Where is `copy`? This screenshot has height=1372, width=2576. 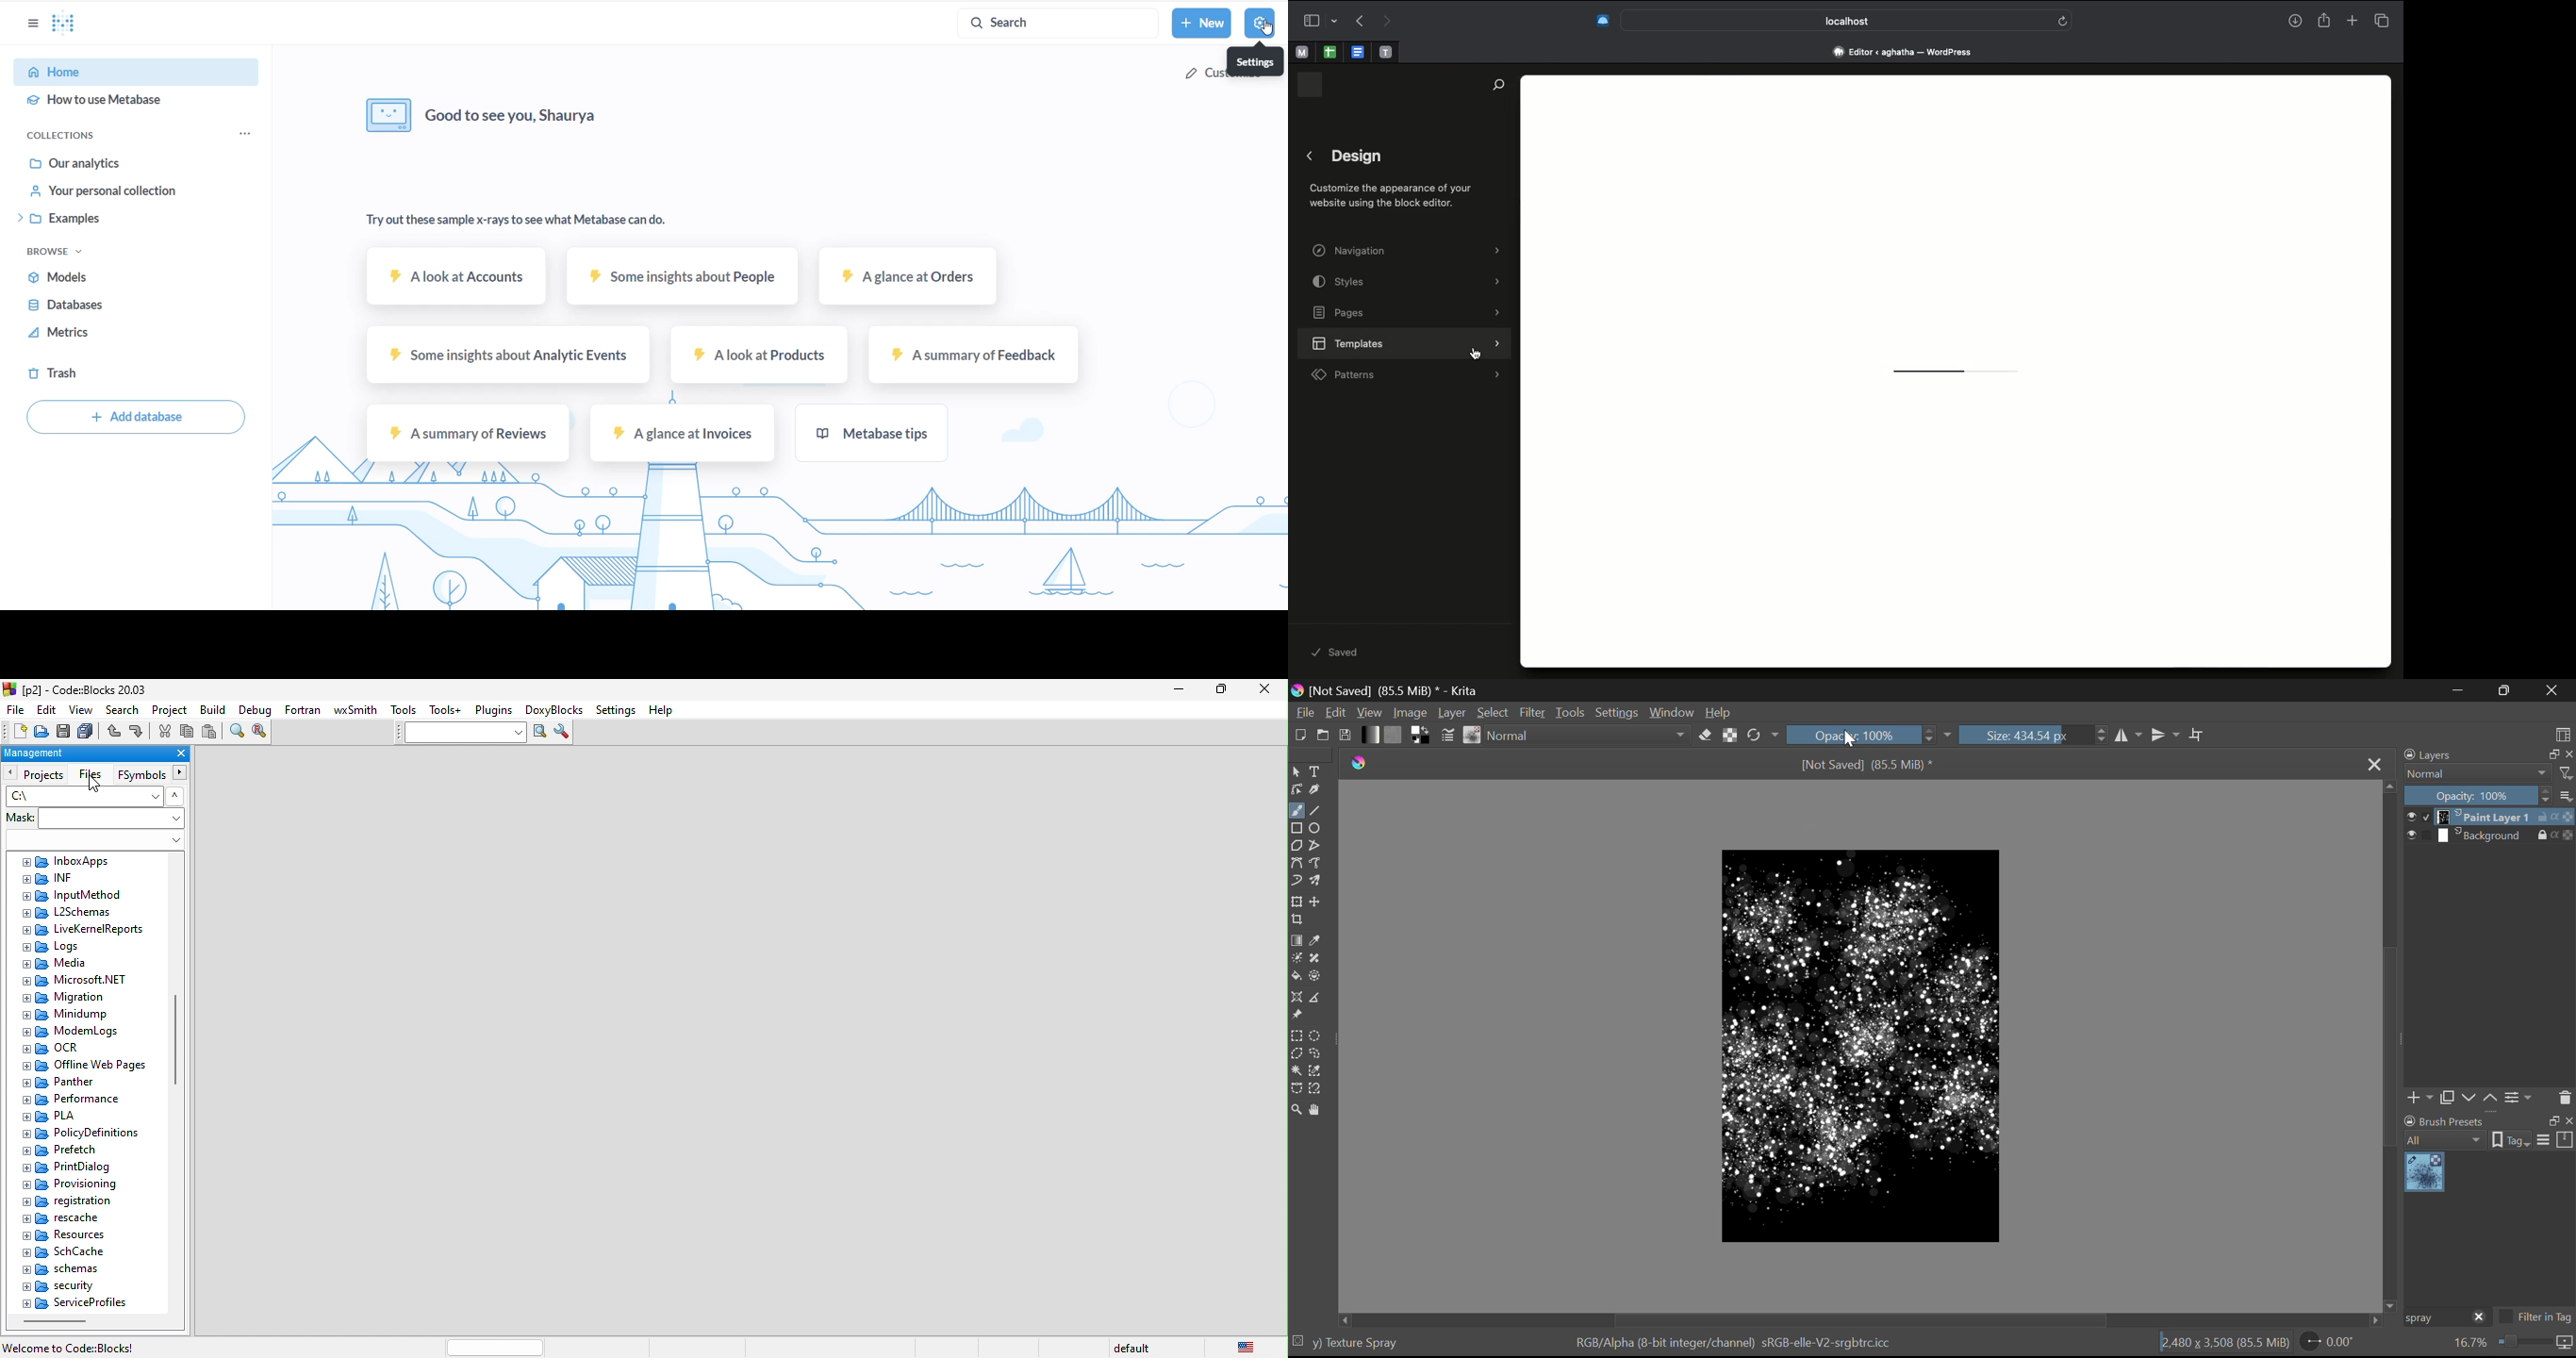
copy is located at coordinates (188, 732).